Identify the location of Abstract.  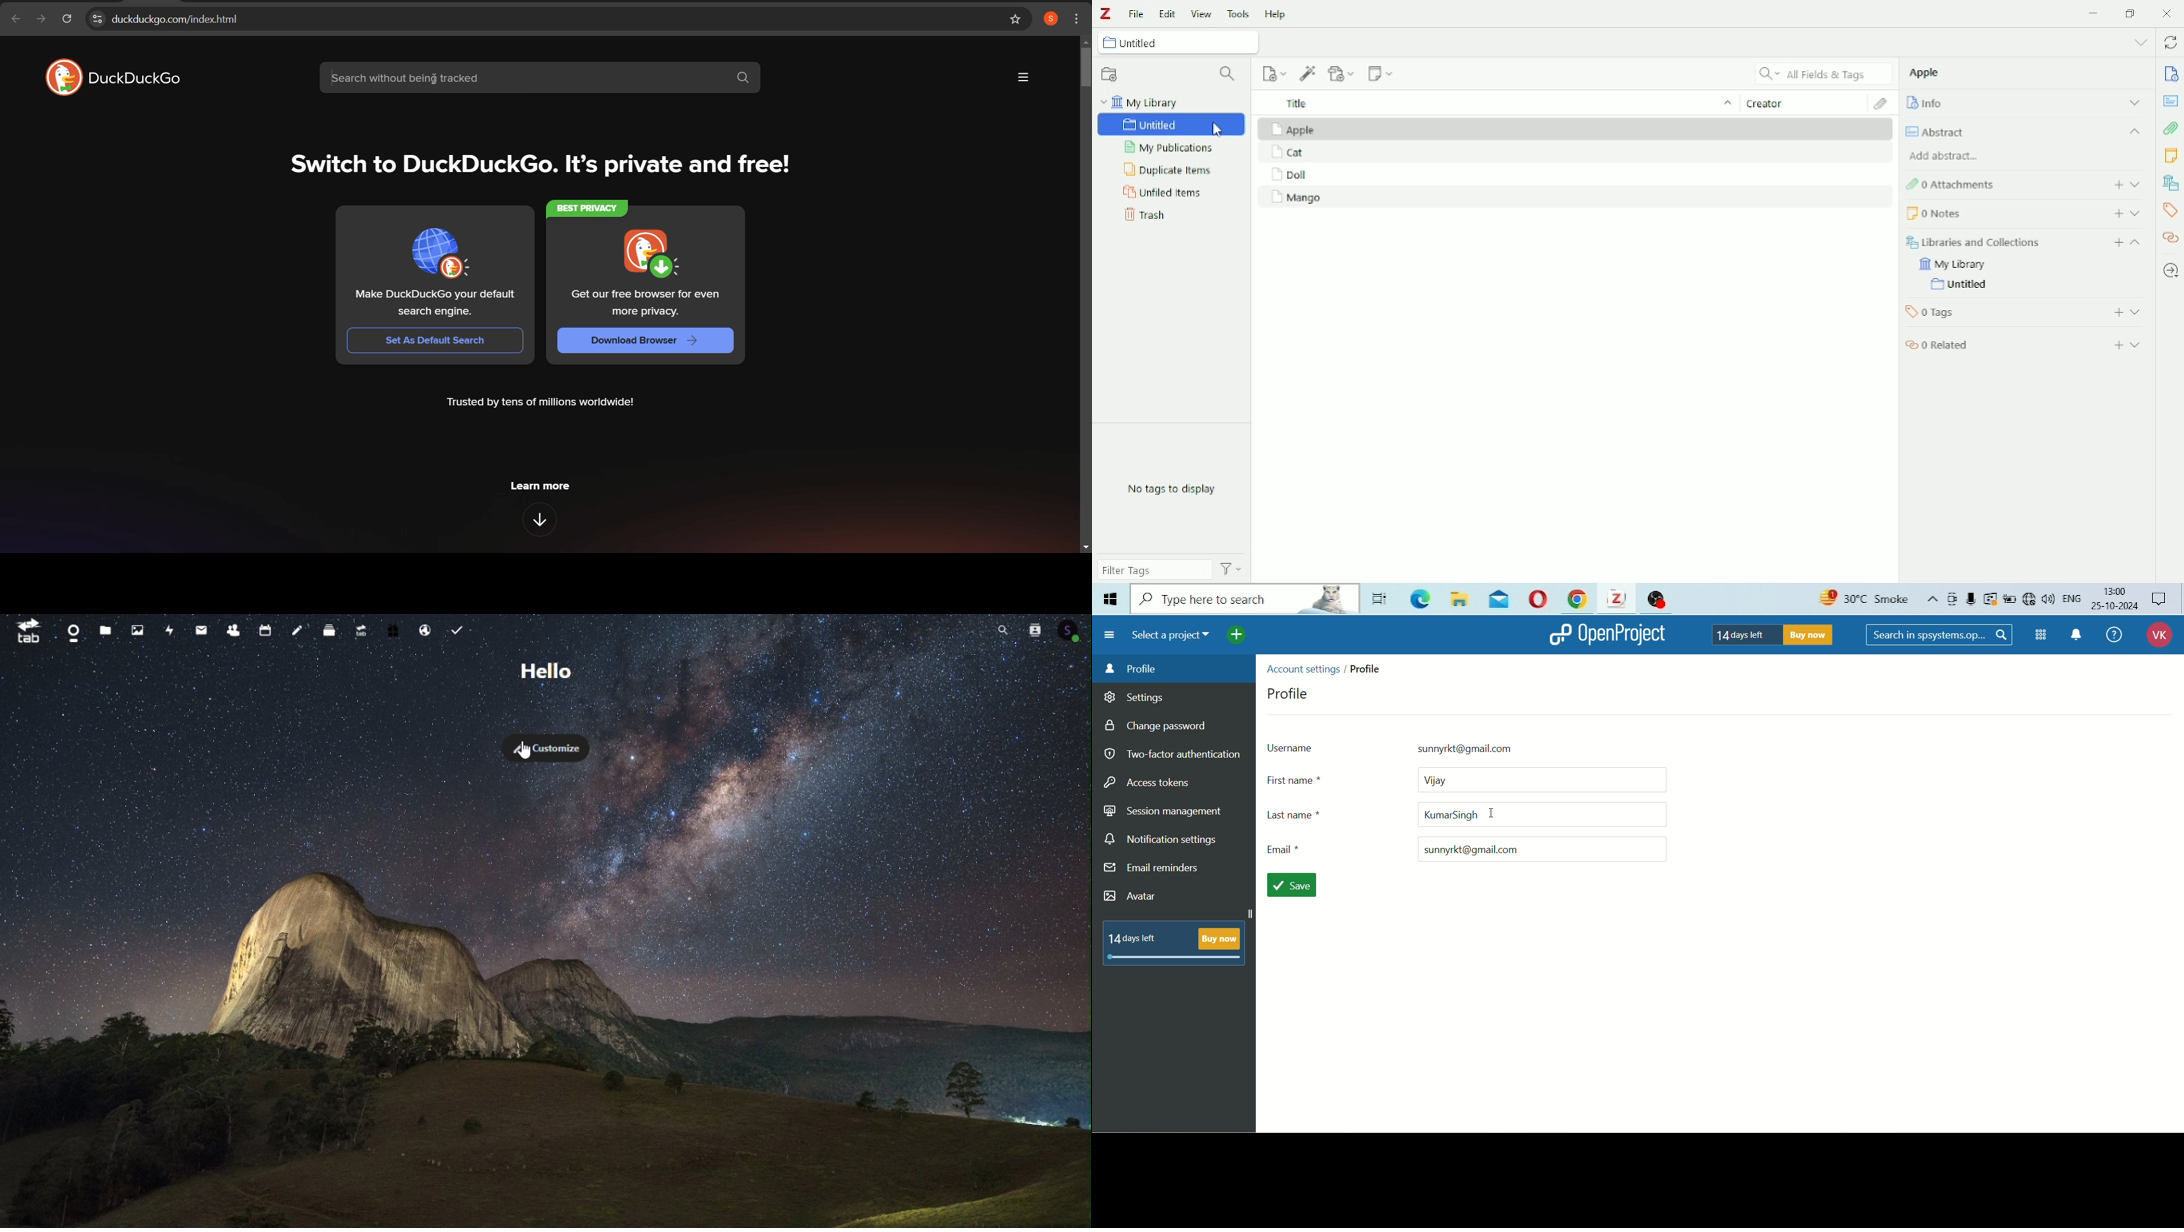
(2025, 131).